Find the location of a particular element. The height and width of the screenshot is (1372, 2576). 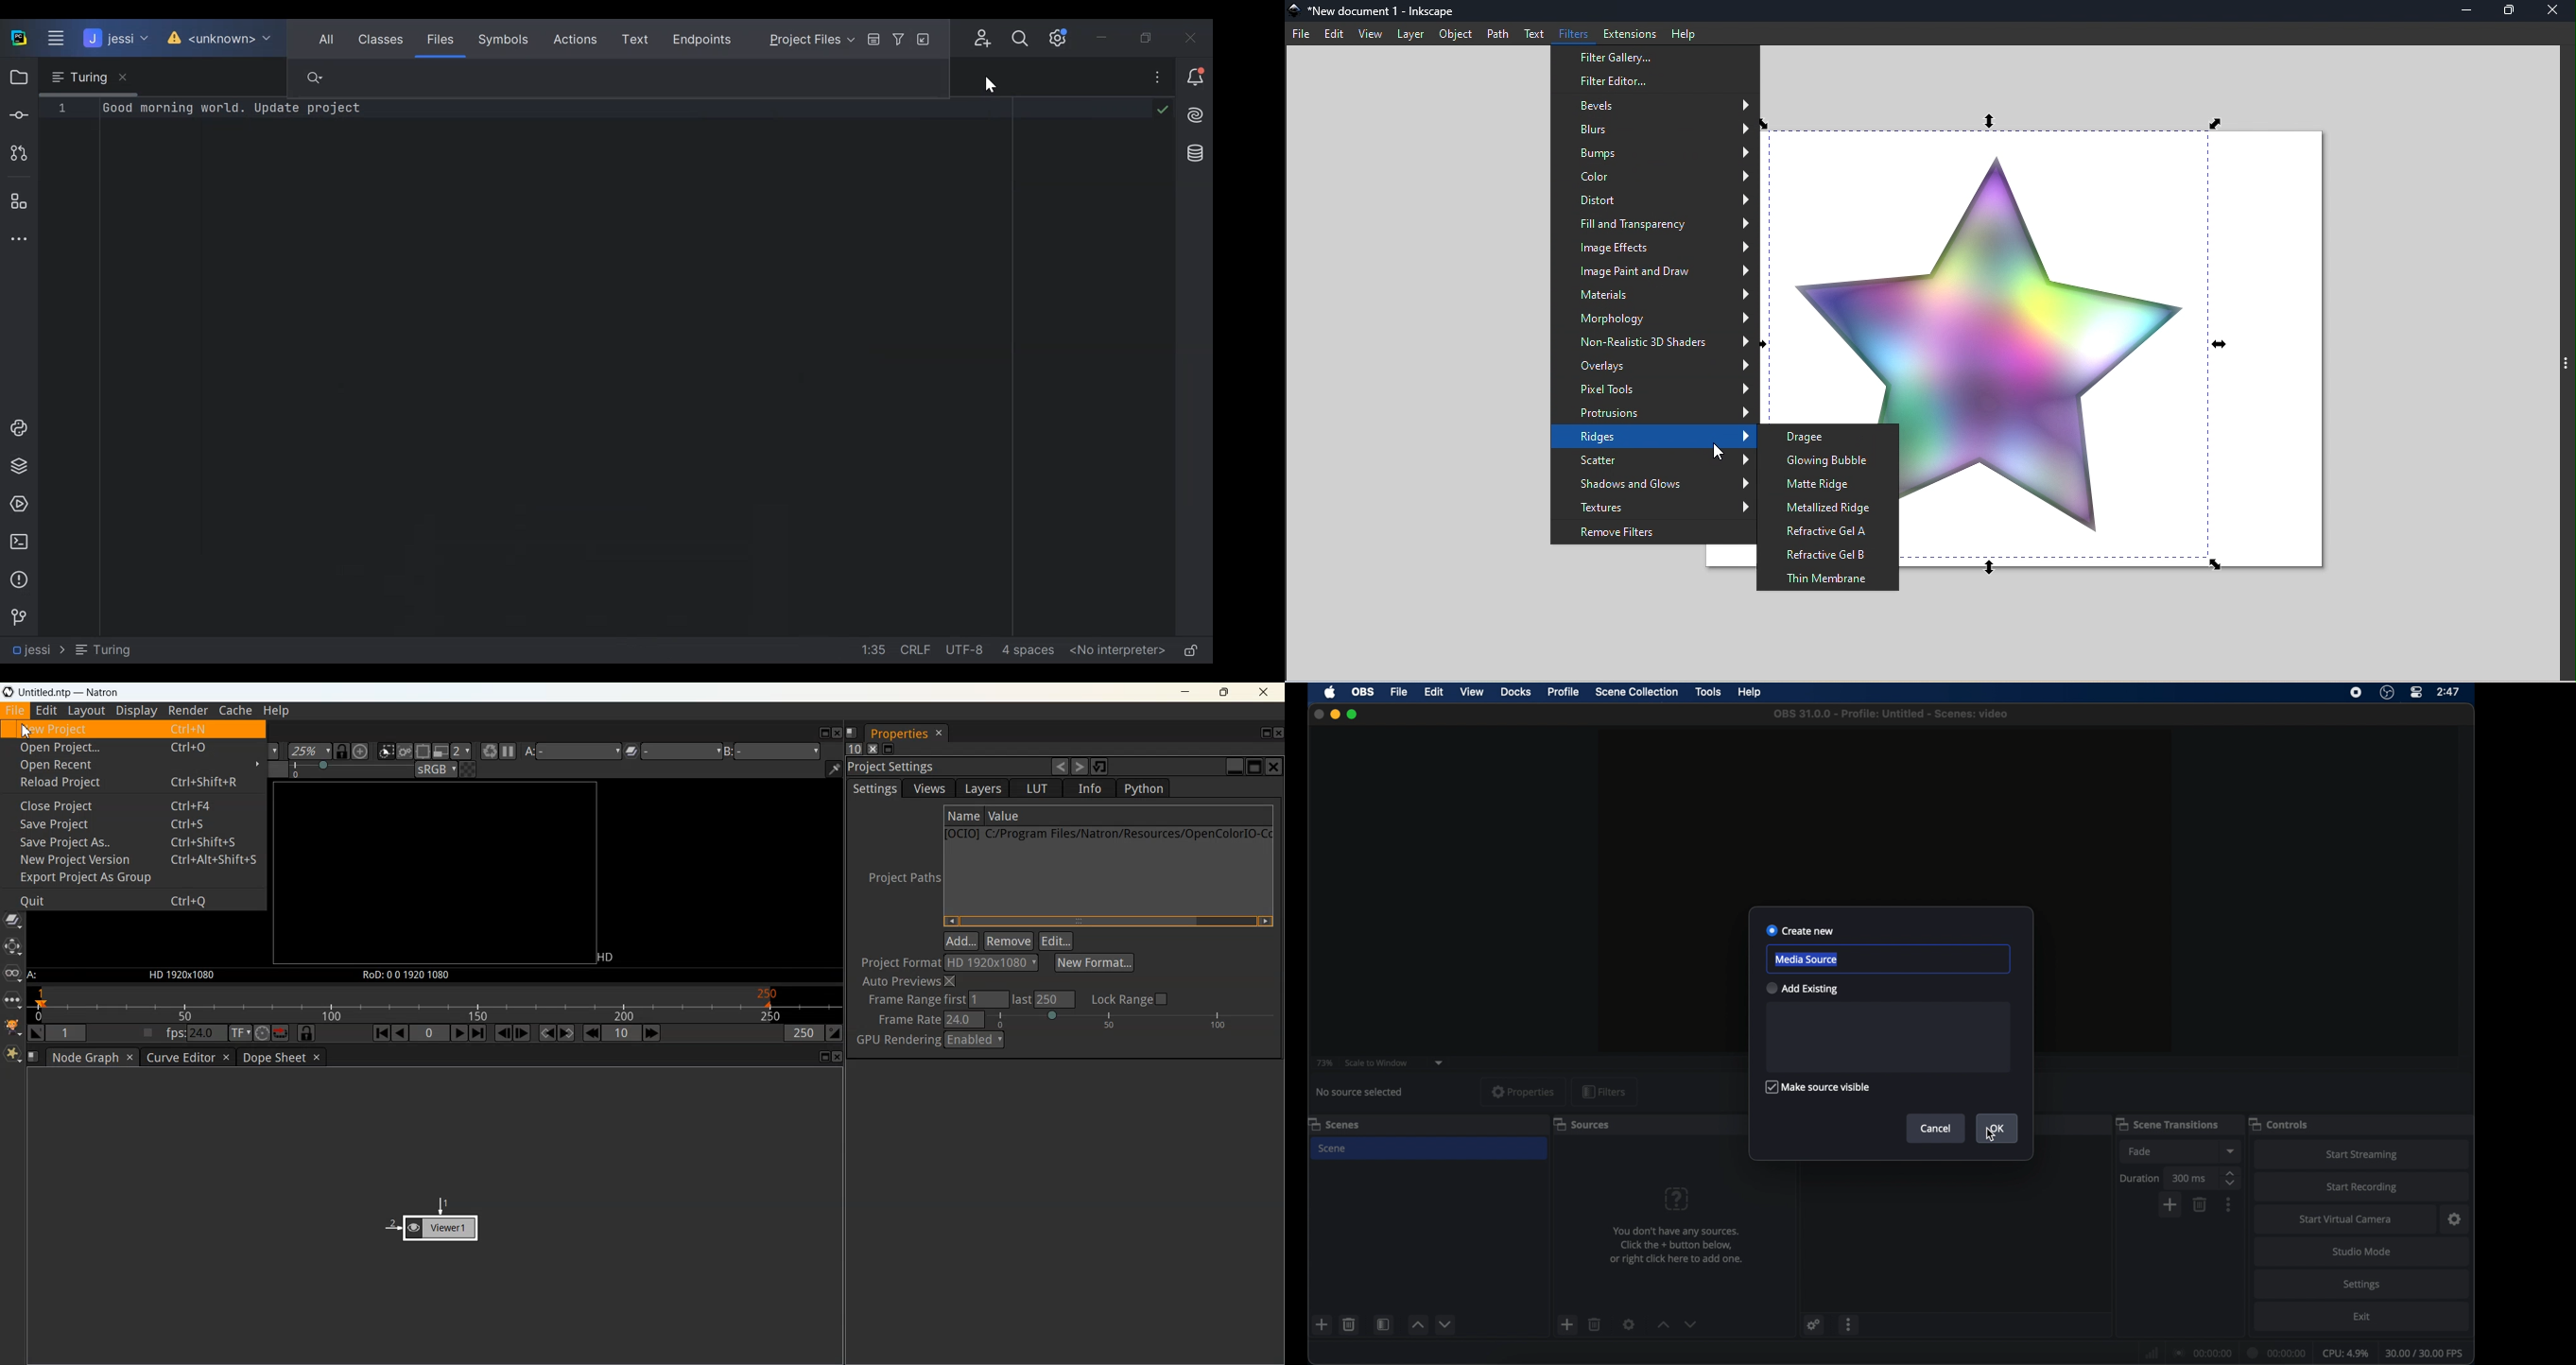

settings is located at coordinates (1629, 1324).